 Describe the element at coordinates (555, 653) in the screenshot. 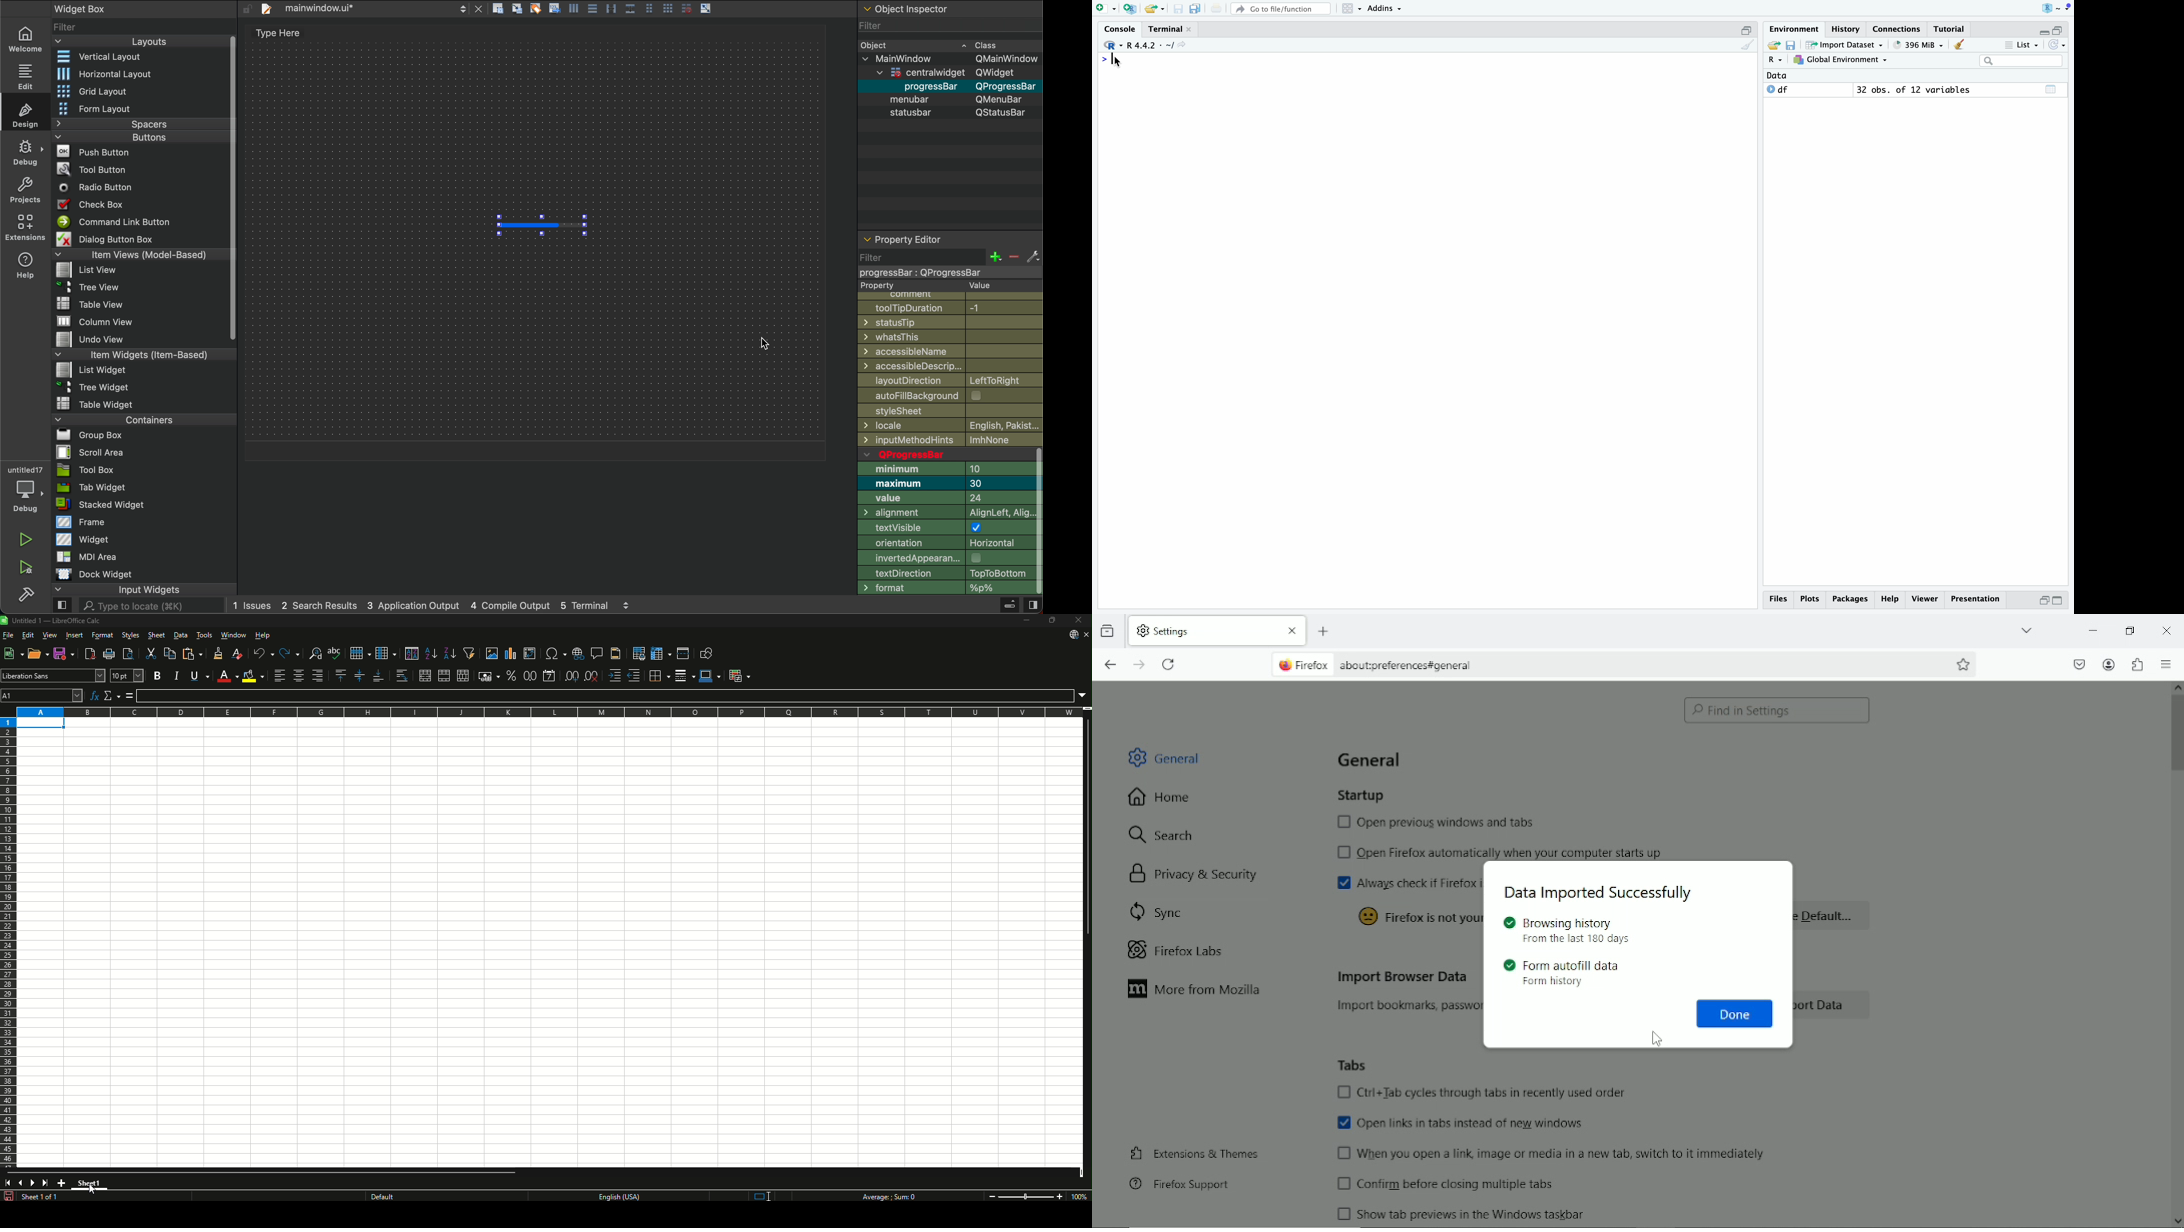

I see `Insert Special Characters` at that location.